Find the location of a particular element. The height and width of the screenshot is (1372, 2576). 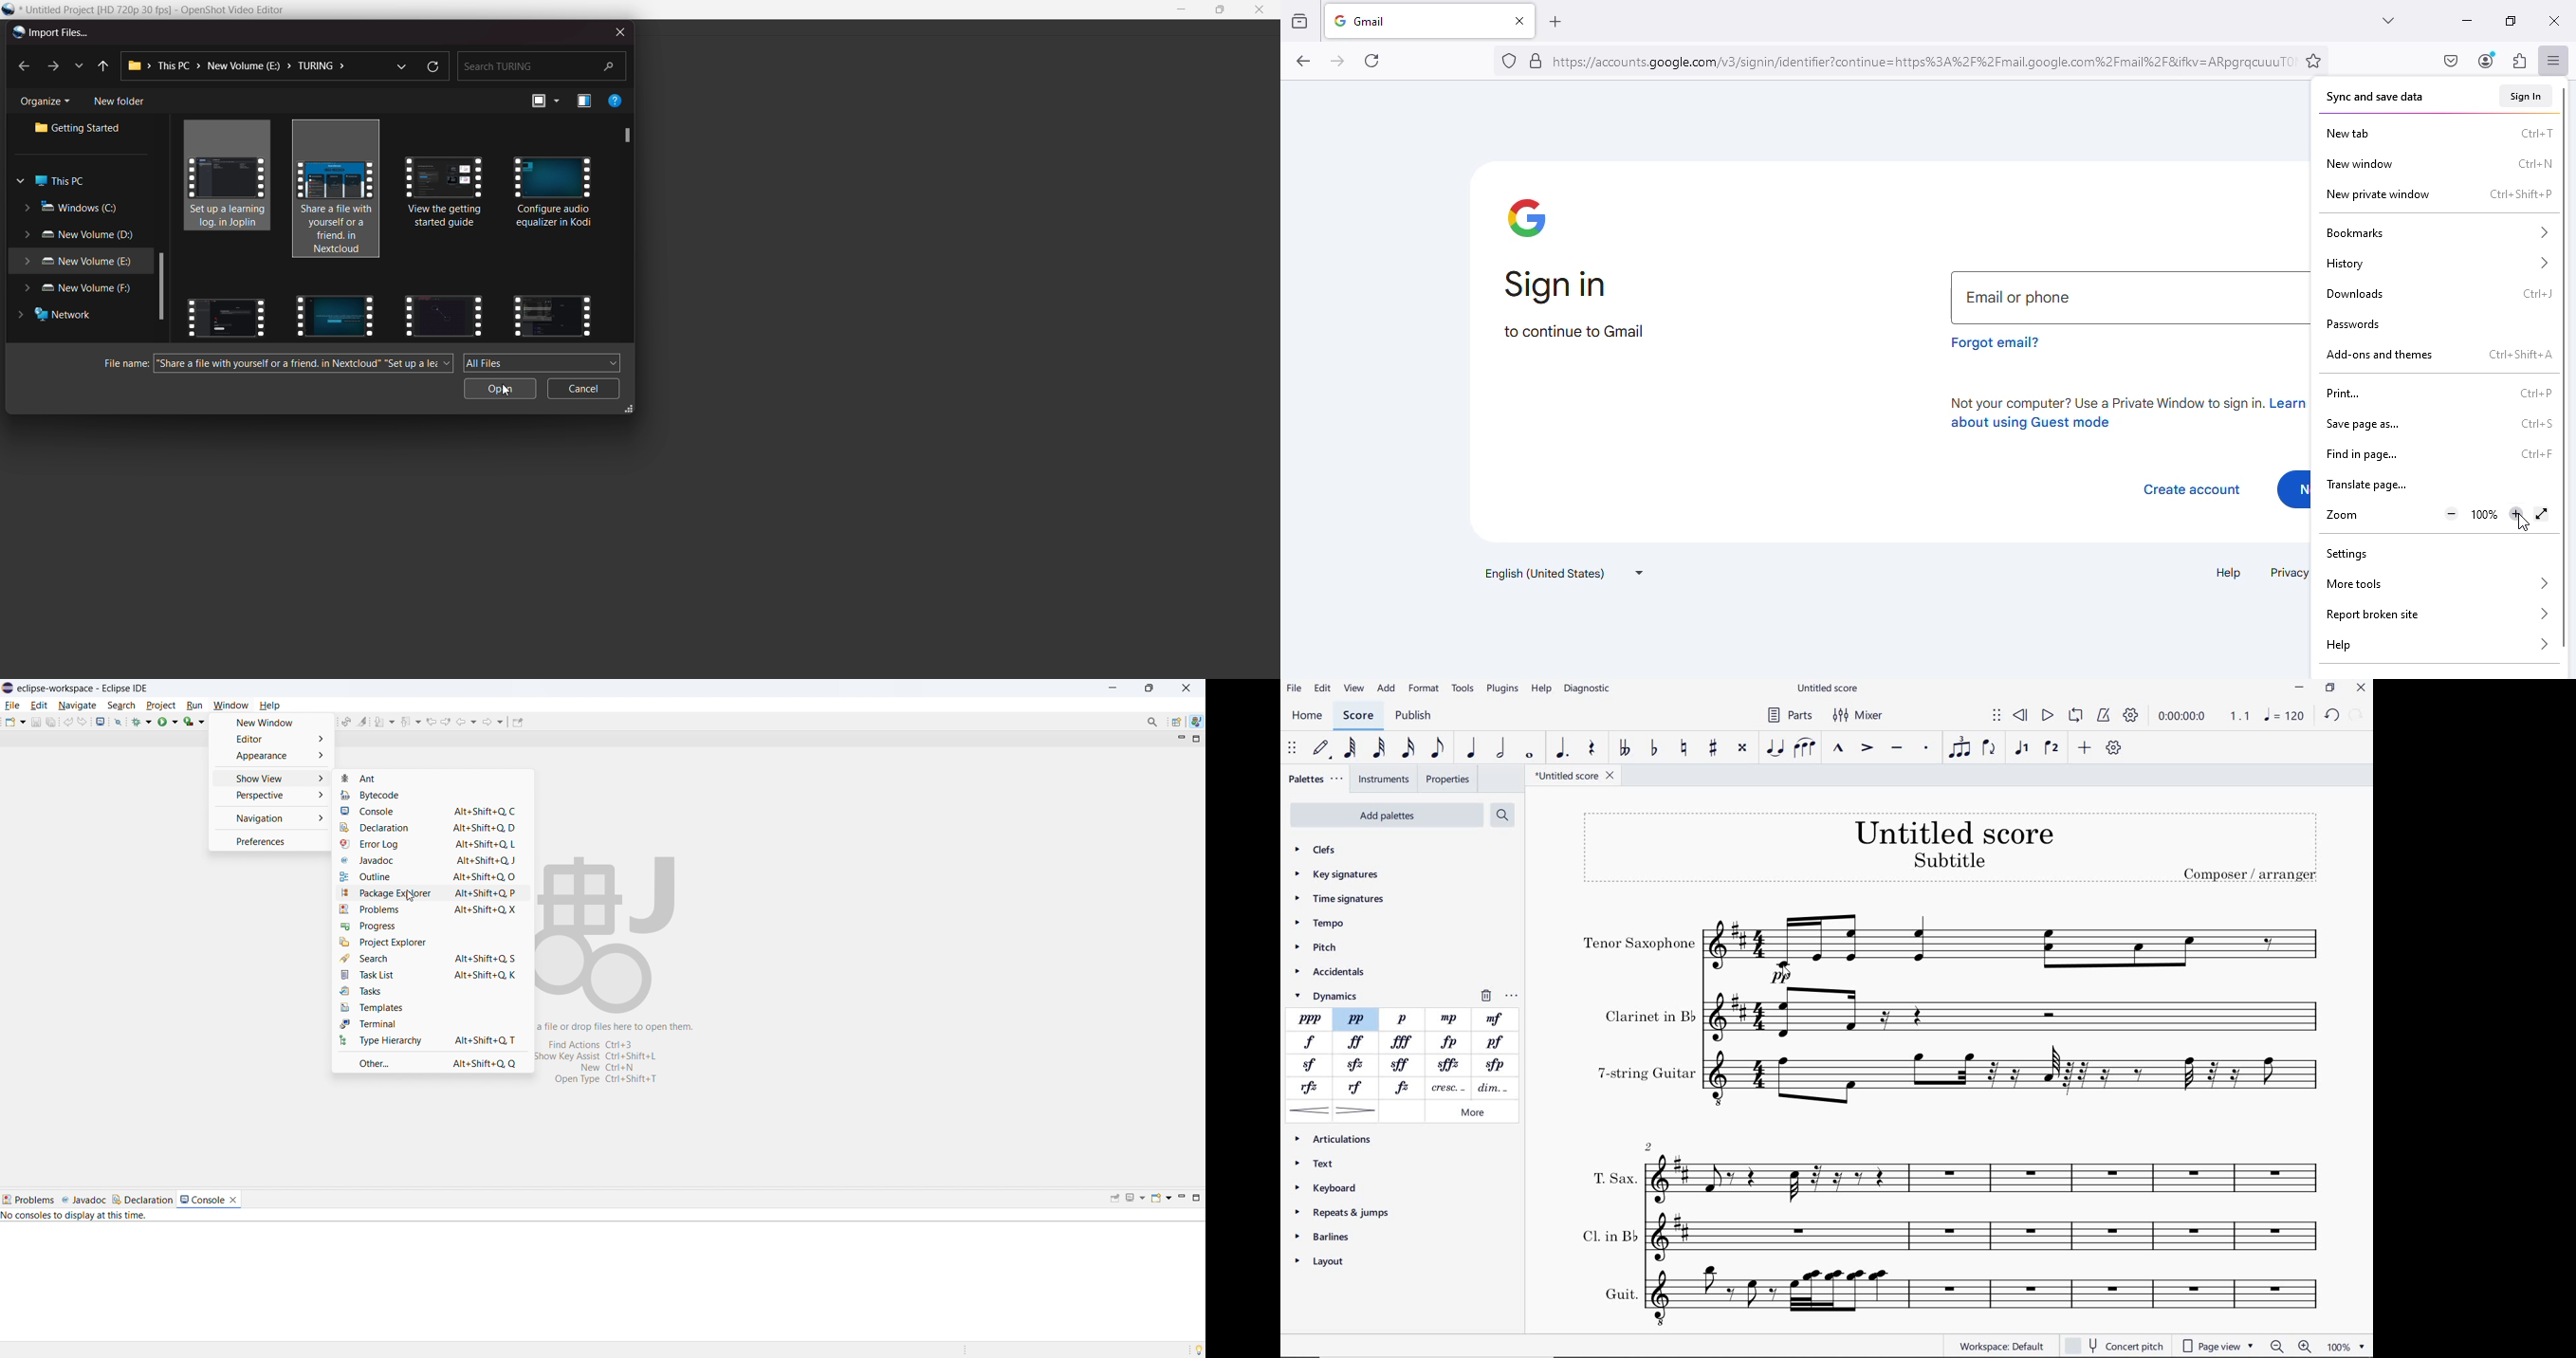

downloads is located at coordinates (2353, 294).